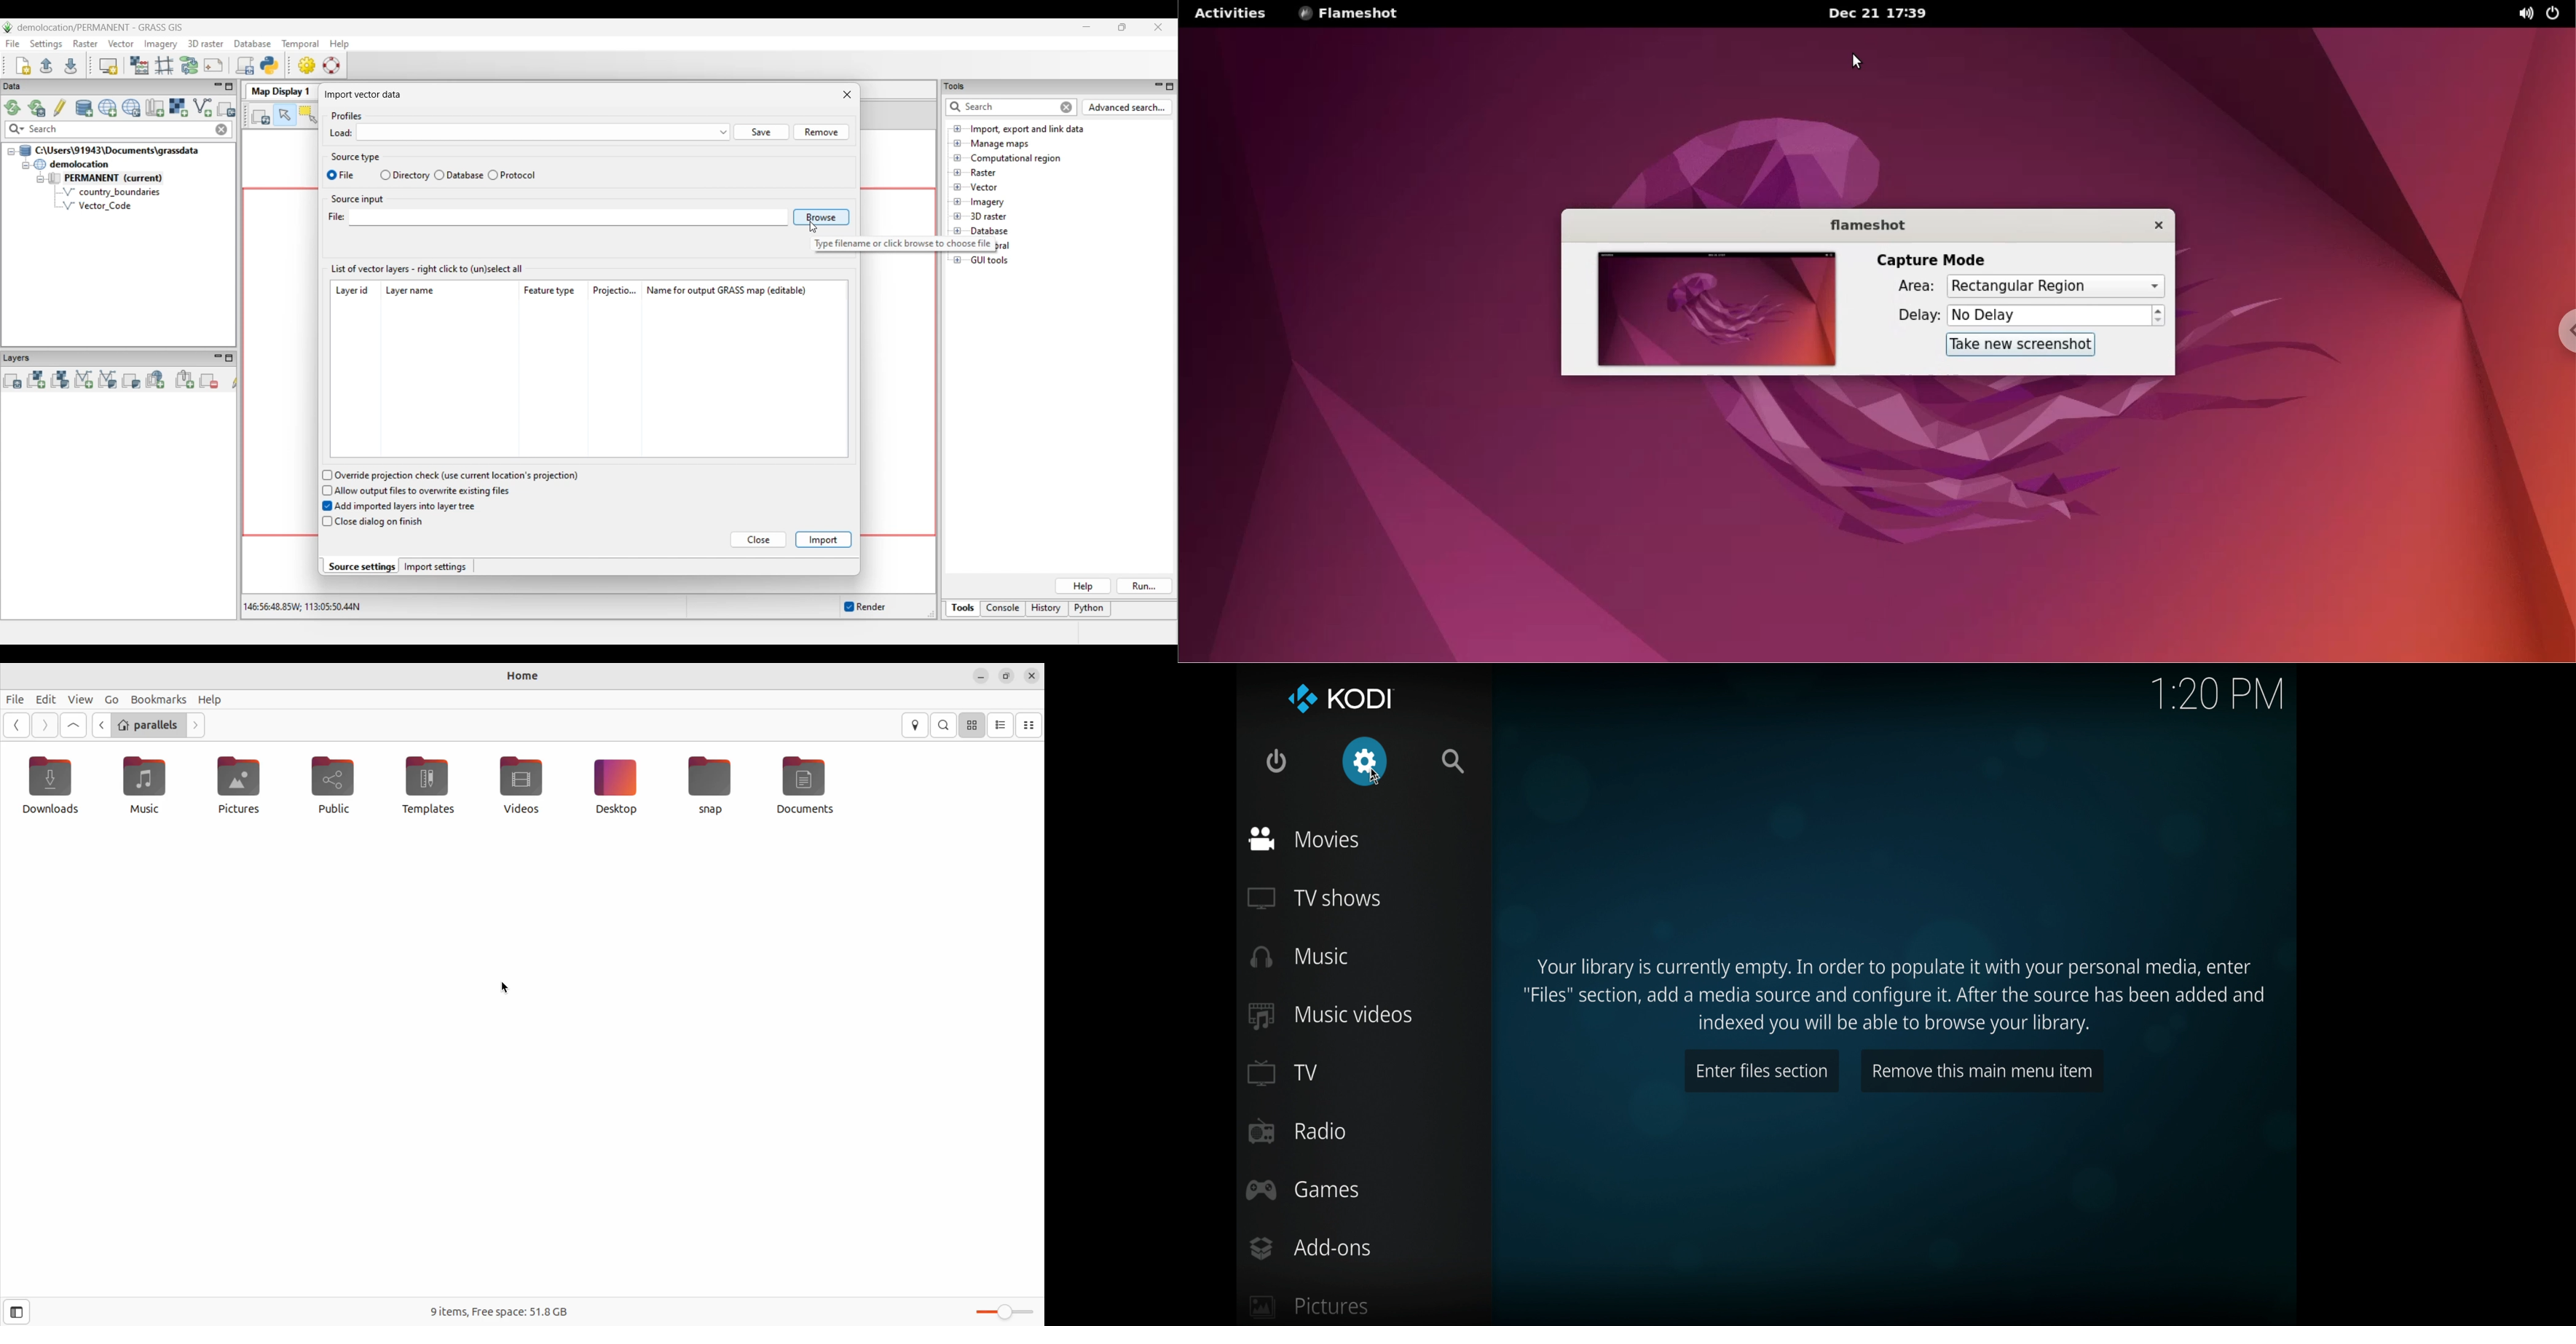 This screenshot has height=1344, width=2576. What do you see at coordinates (1031, 725) in the screenshot?
I see `compact view` at bounding box center [1031, 725].